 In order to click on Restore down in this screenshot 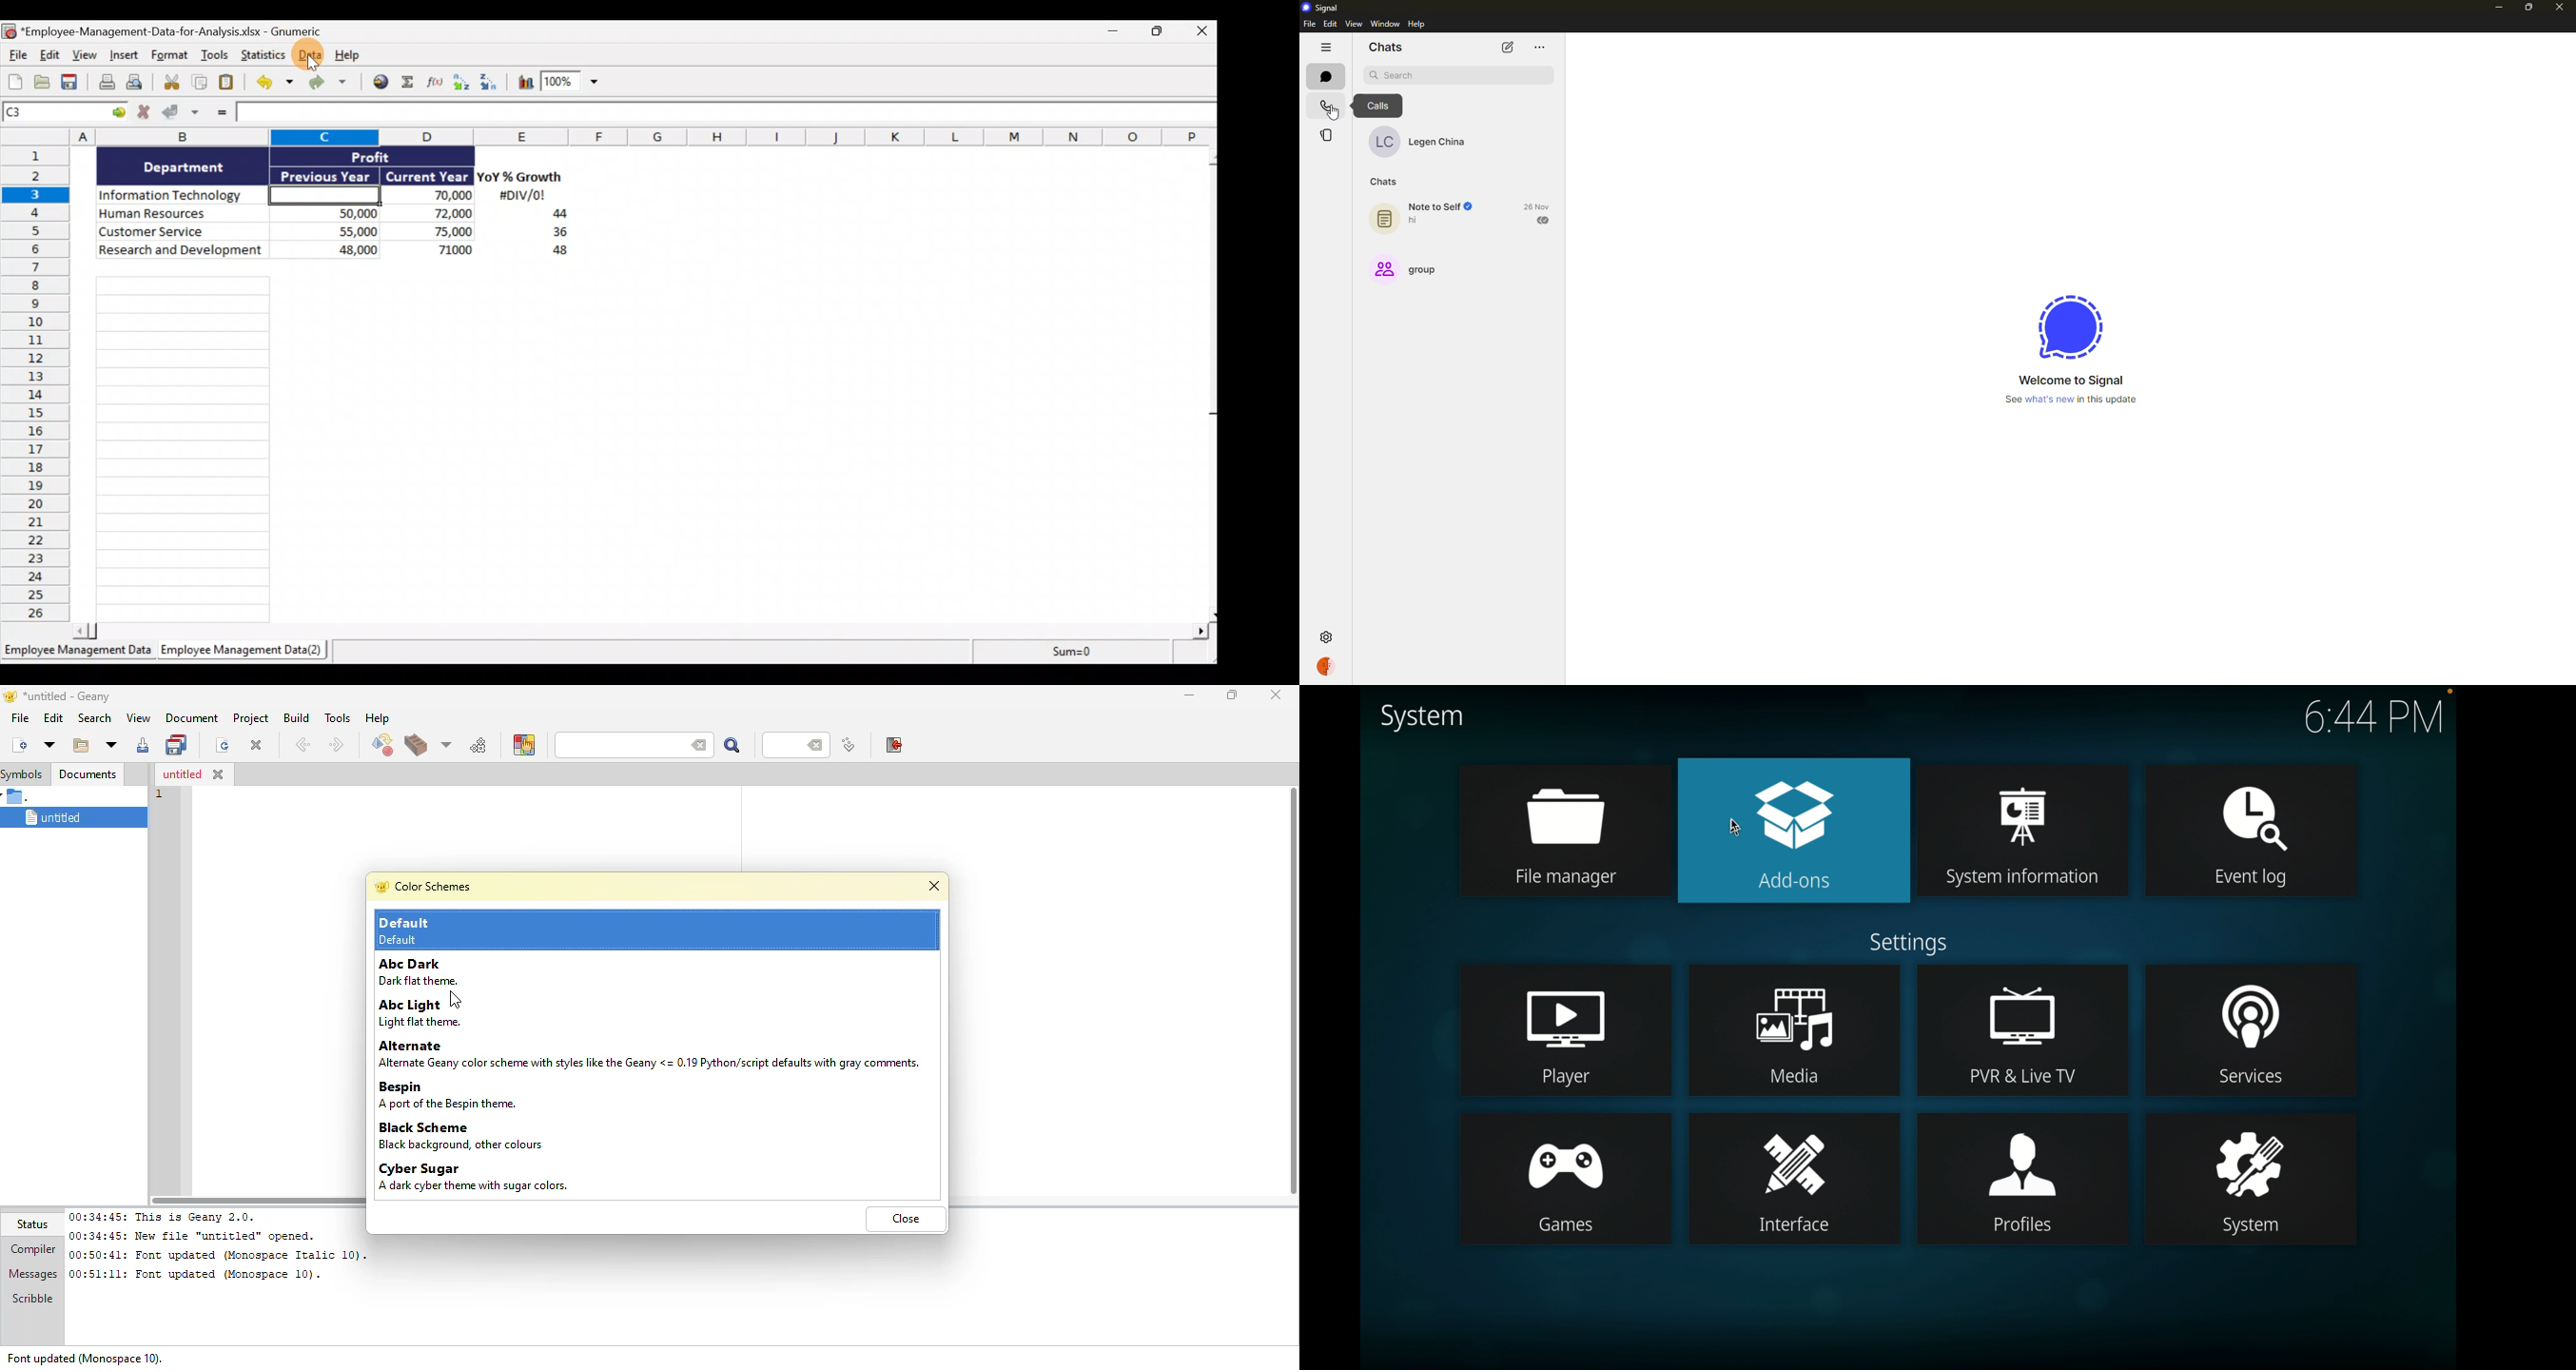, I will do `click(1158, 34)`.